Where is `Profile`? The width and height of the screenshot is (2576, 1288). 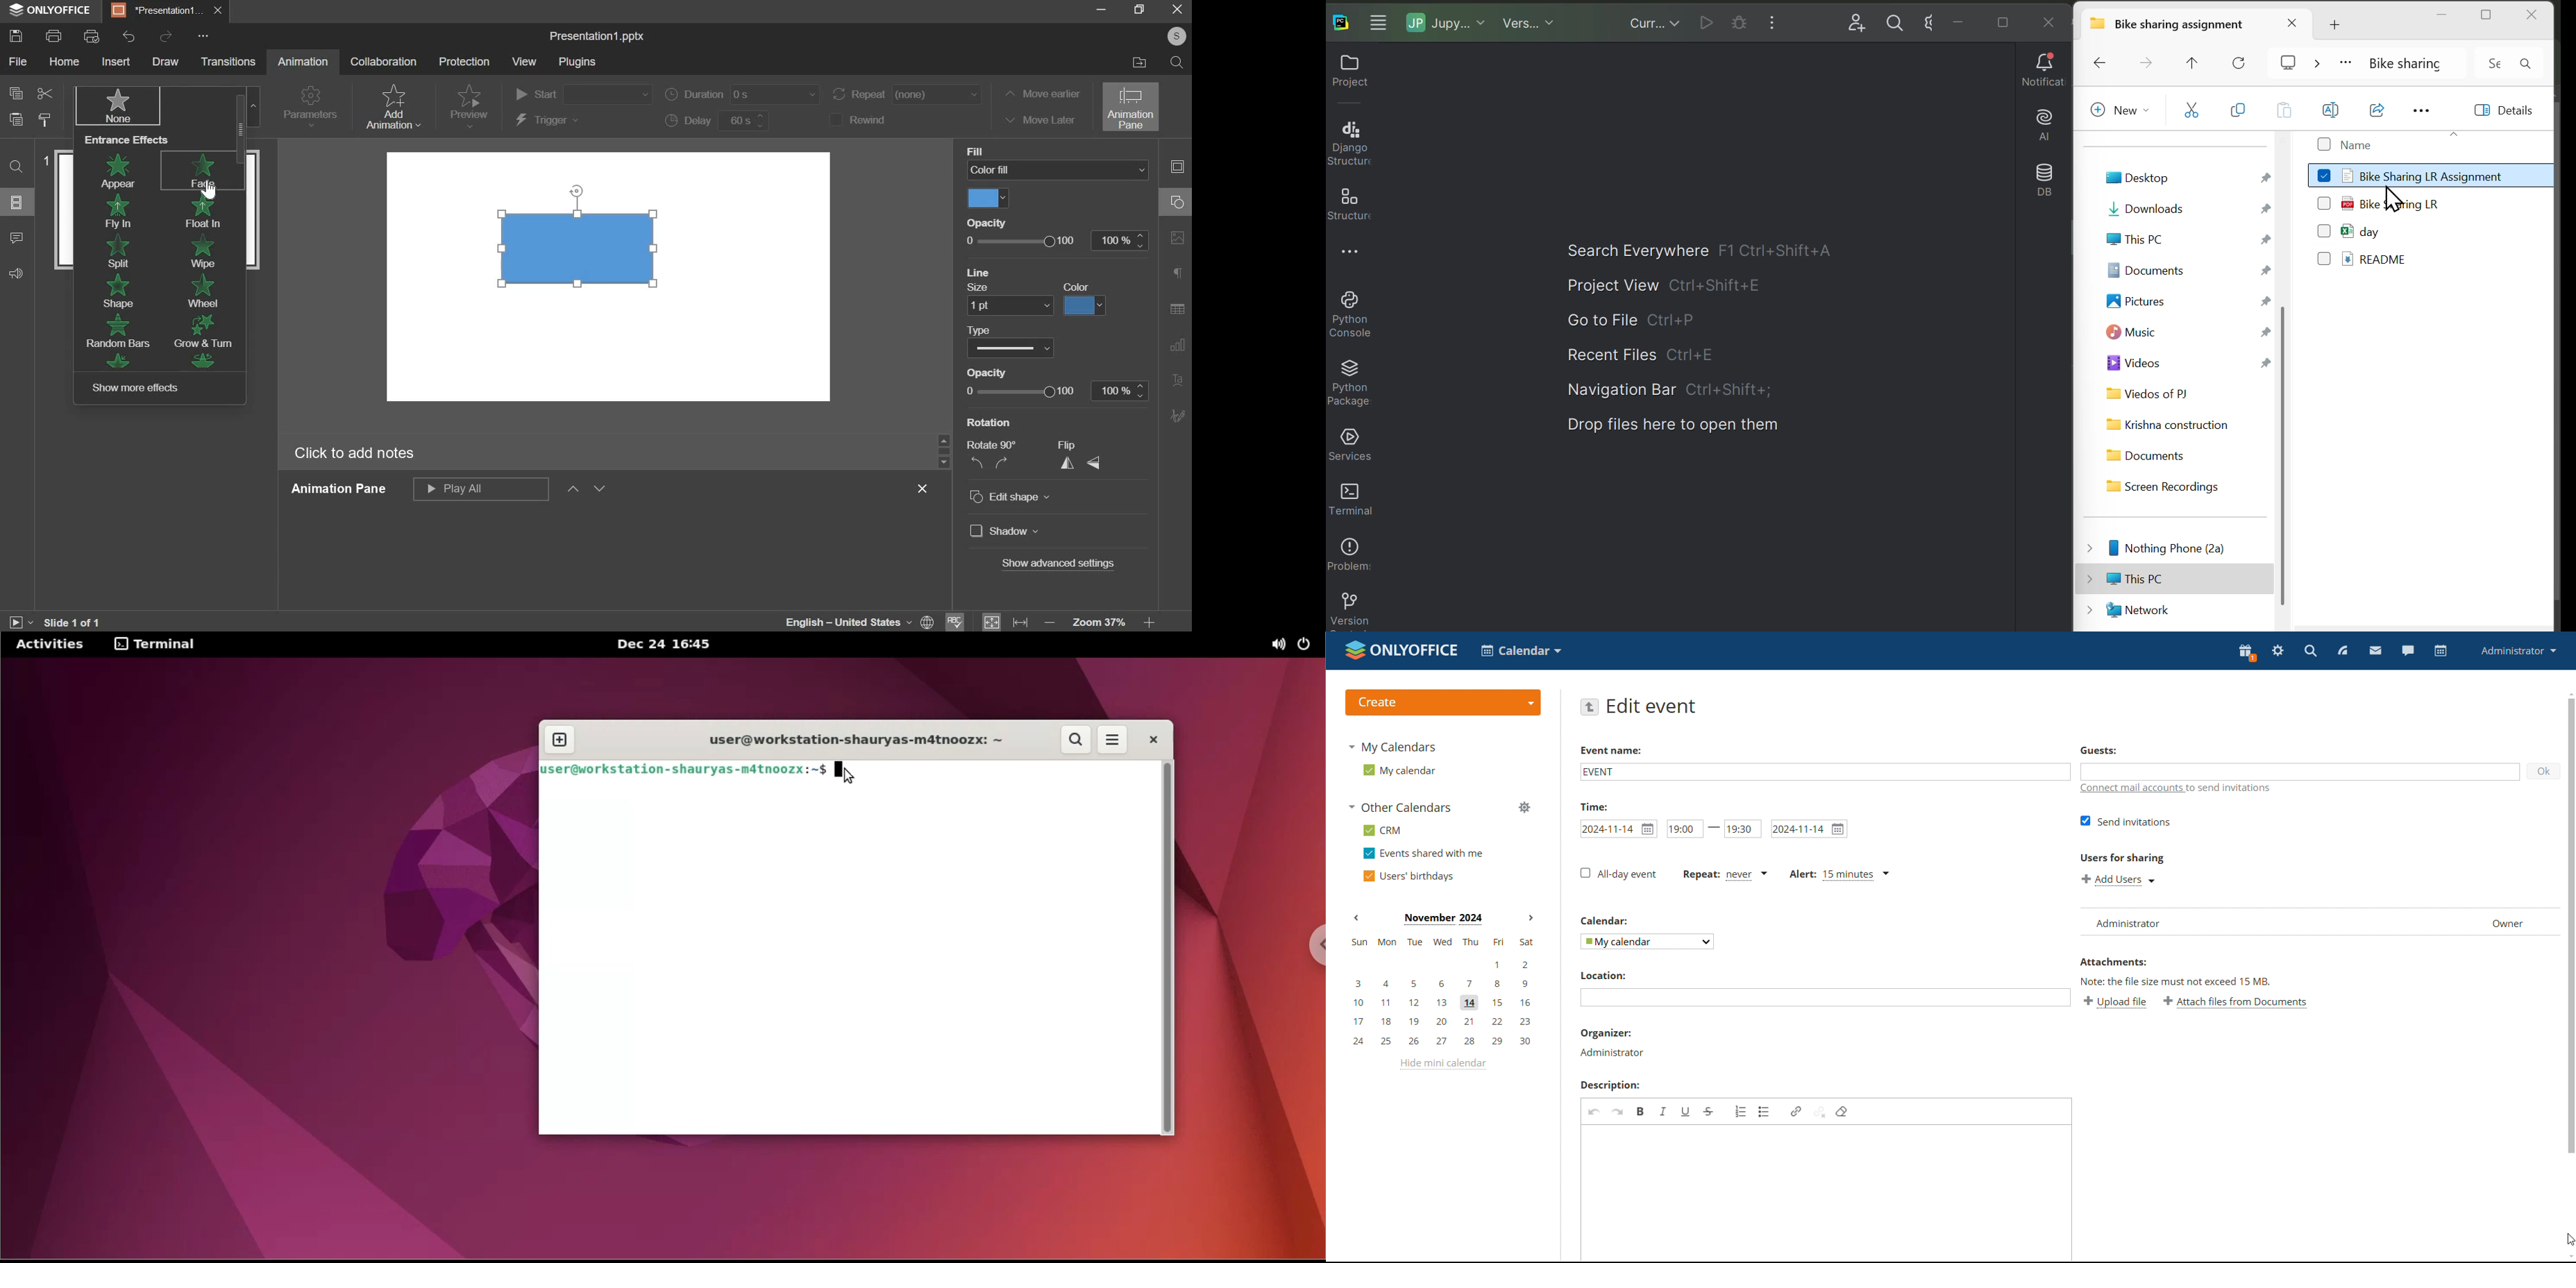 Profile is located at coordinates (1177, 35).